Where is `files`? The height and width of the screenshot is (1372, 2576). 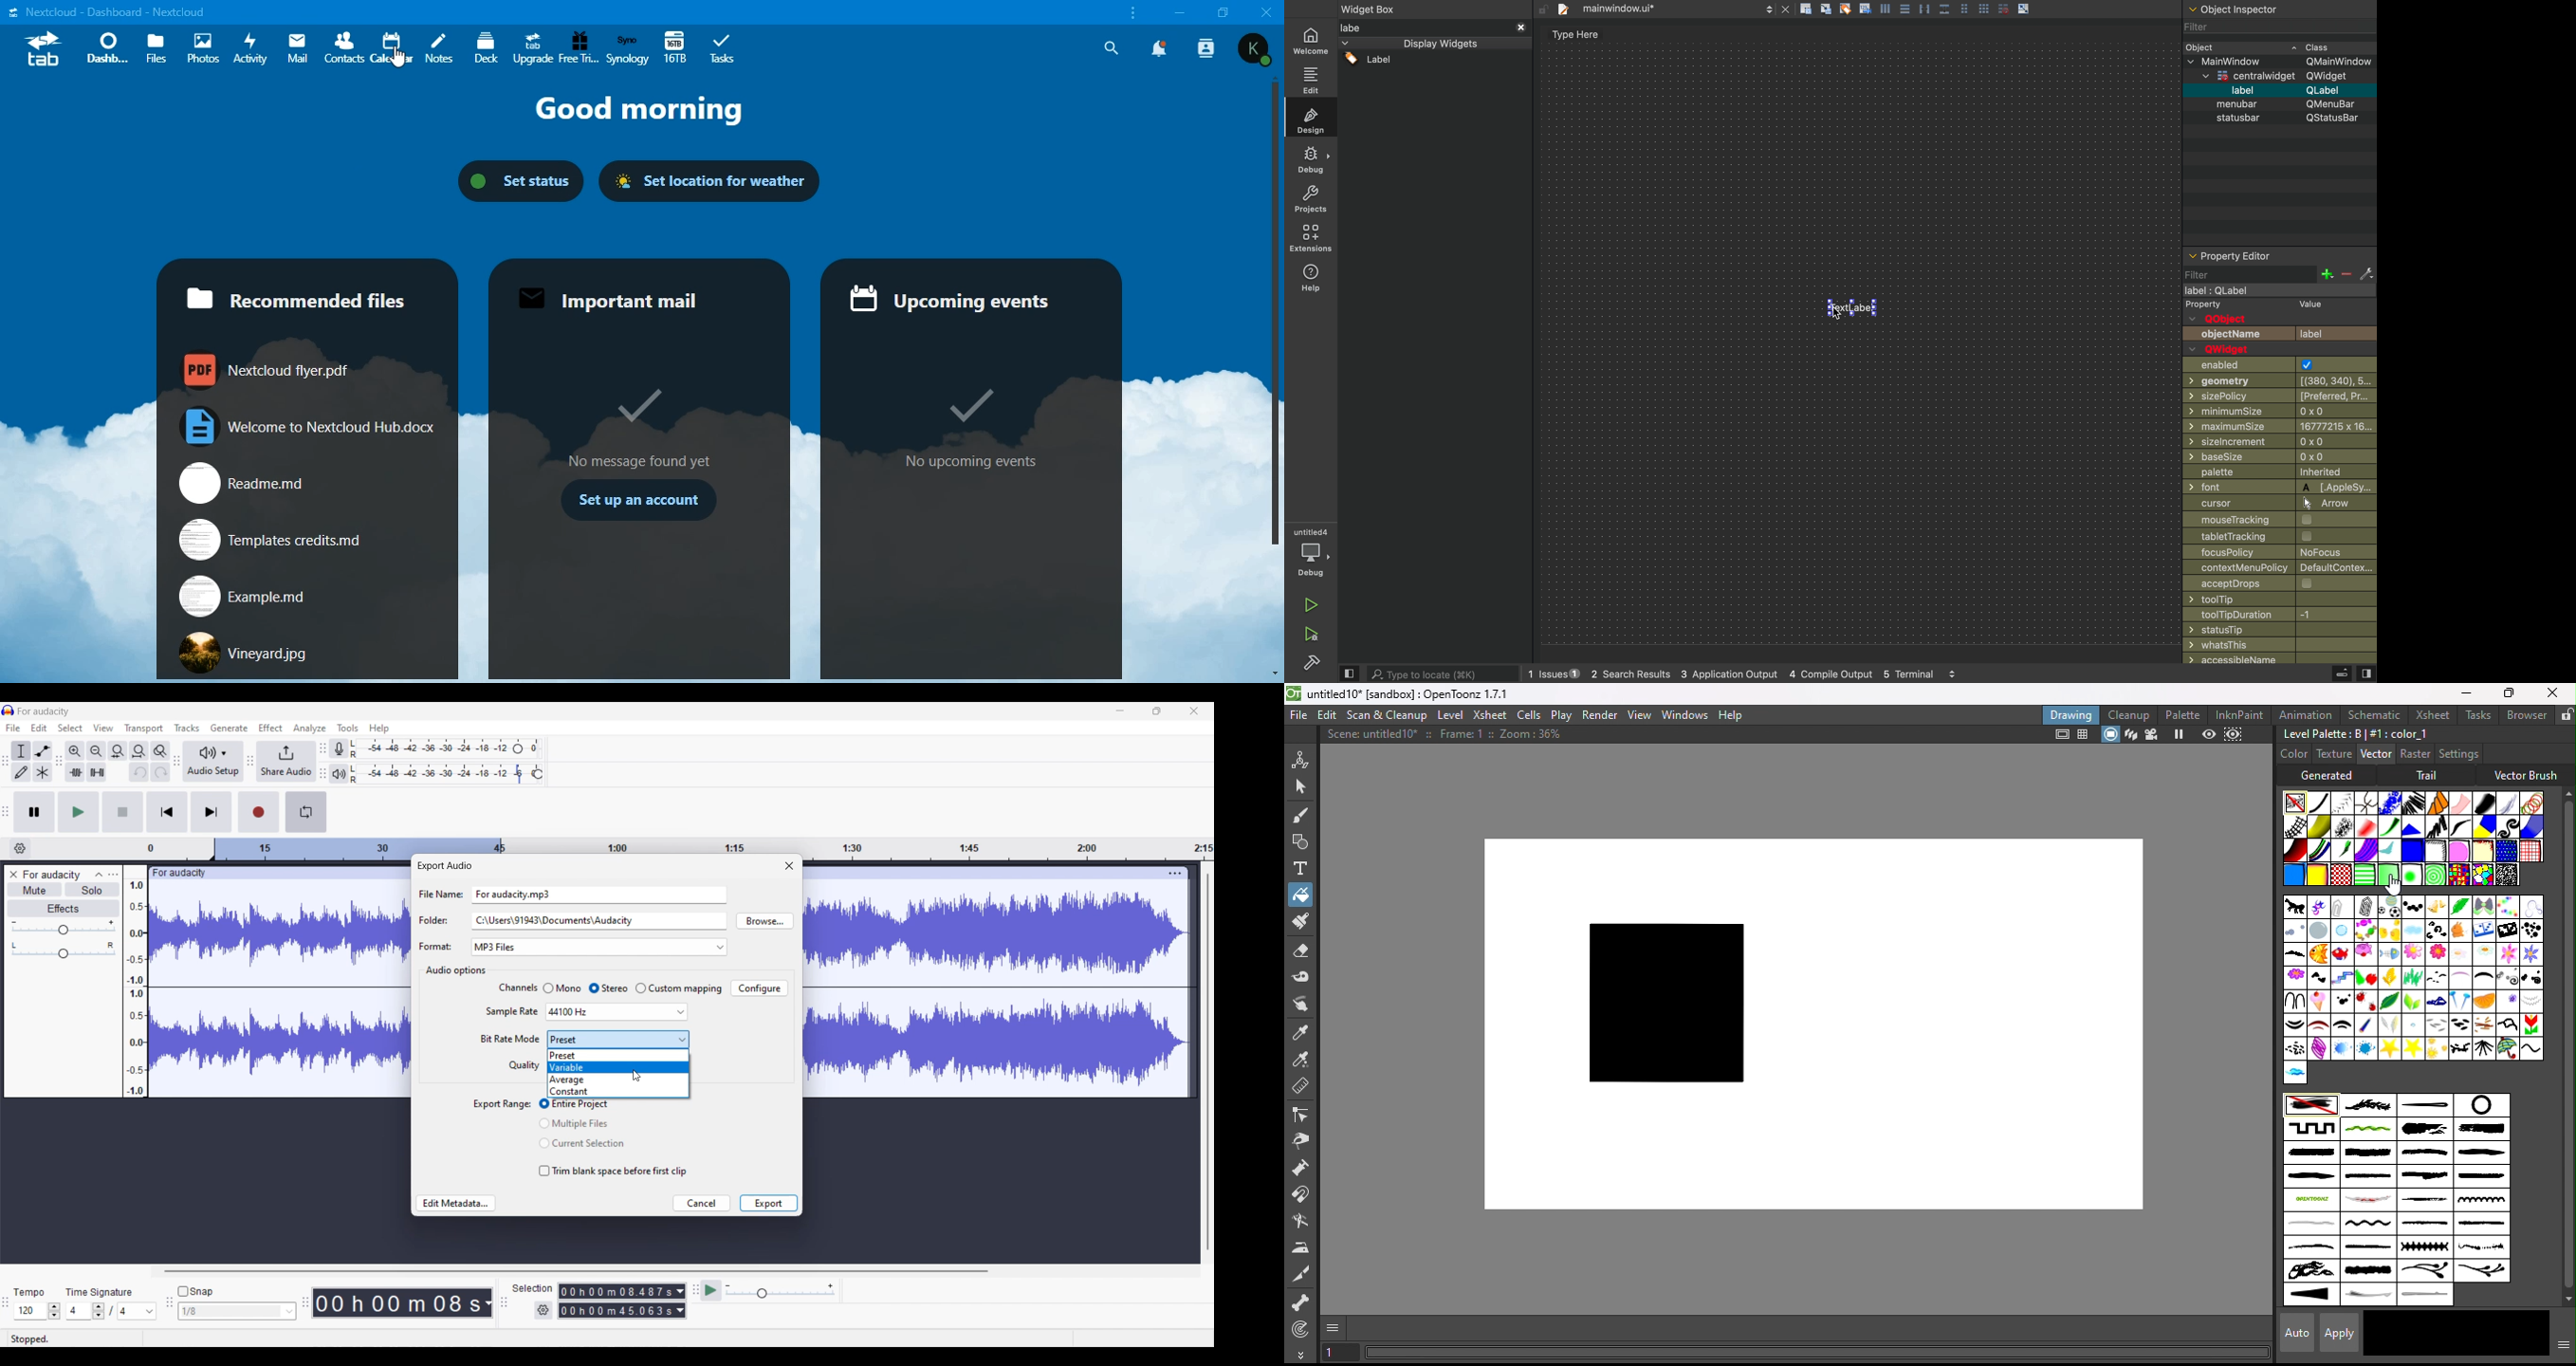
files is located at coordinates (158, 48).